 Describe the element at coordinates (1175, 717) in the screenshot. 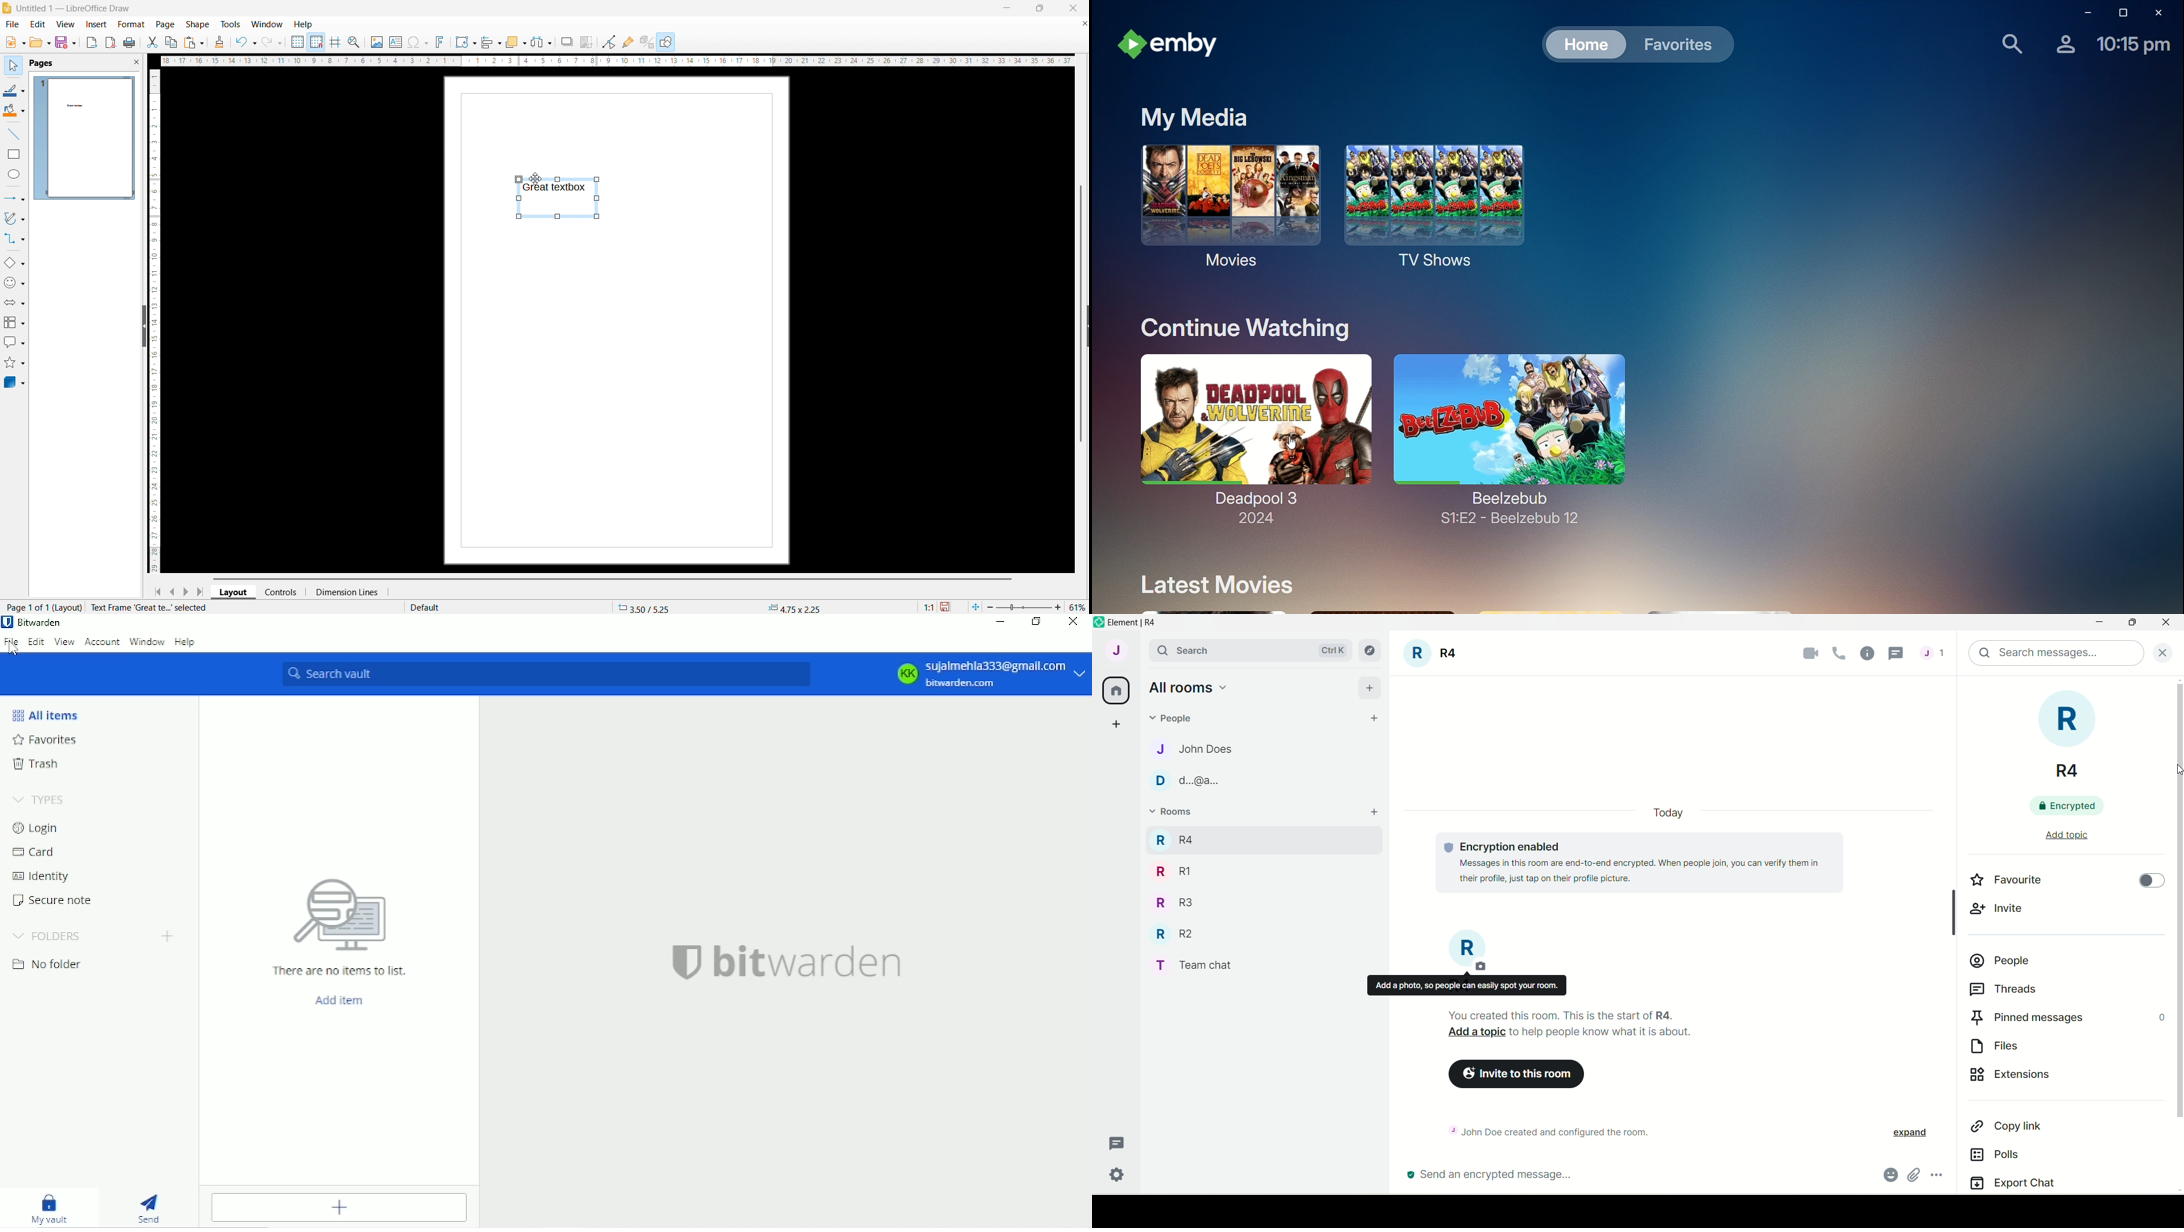

I see `people` at that location.